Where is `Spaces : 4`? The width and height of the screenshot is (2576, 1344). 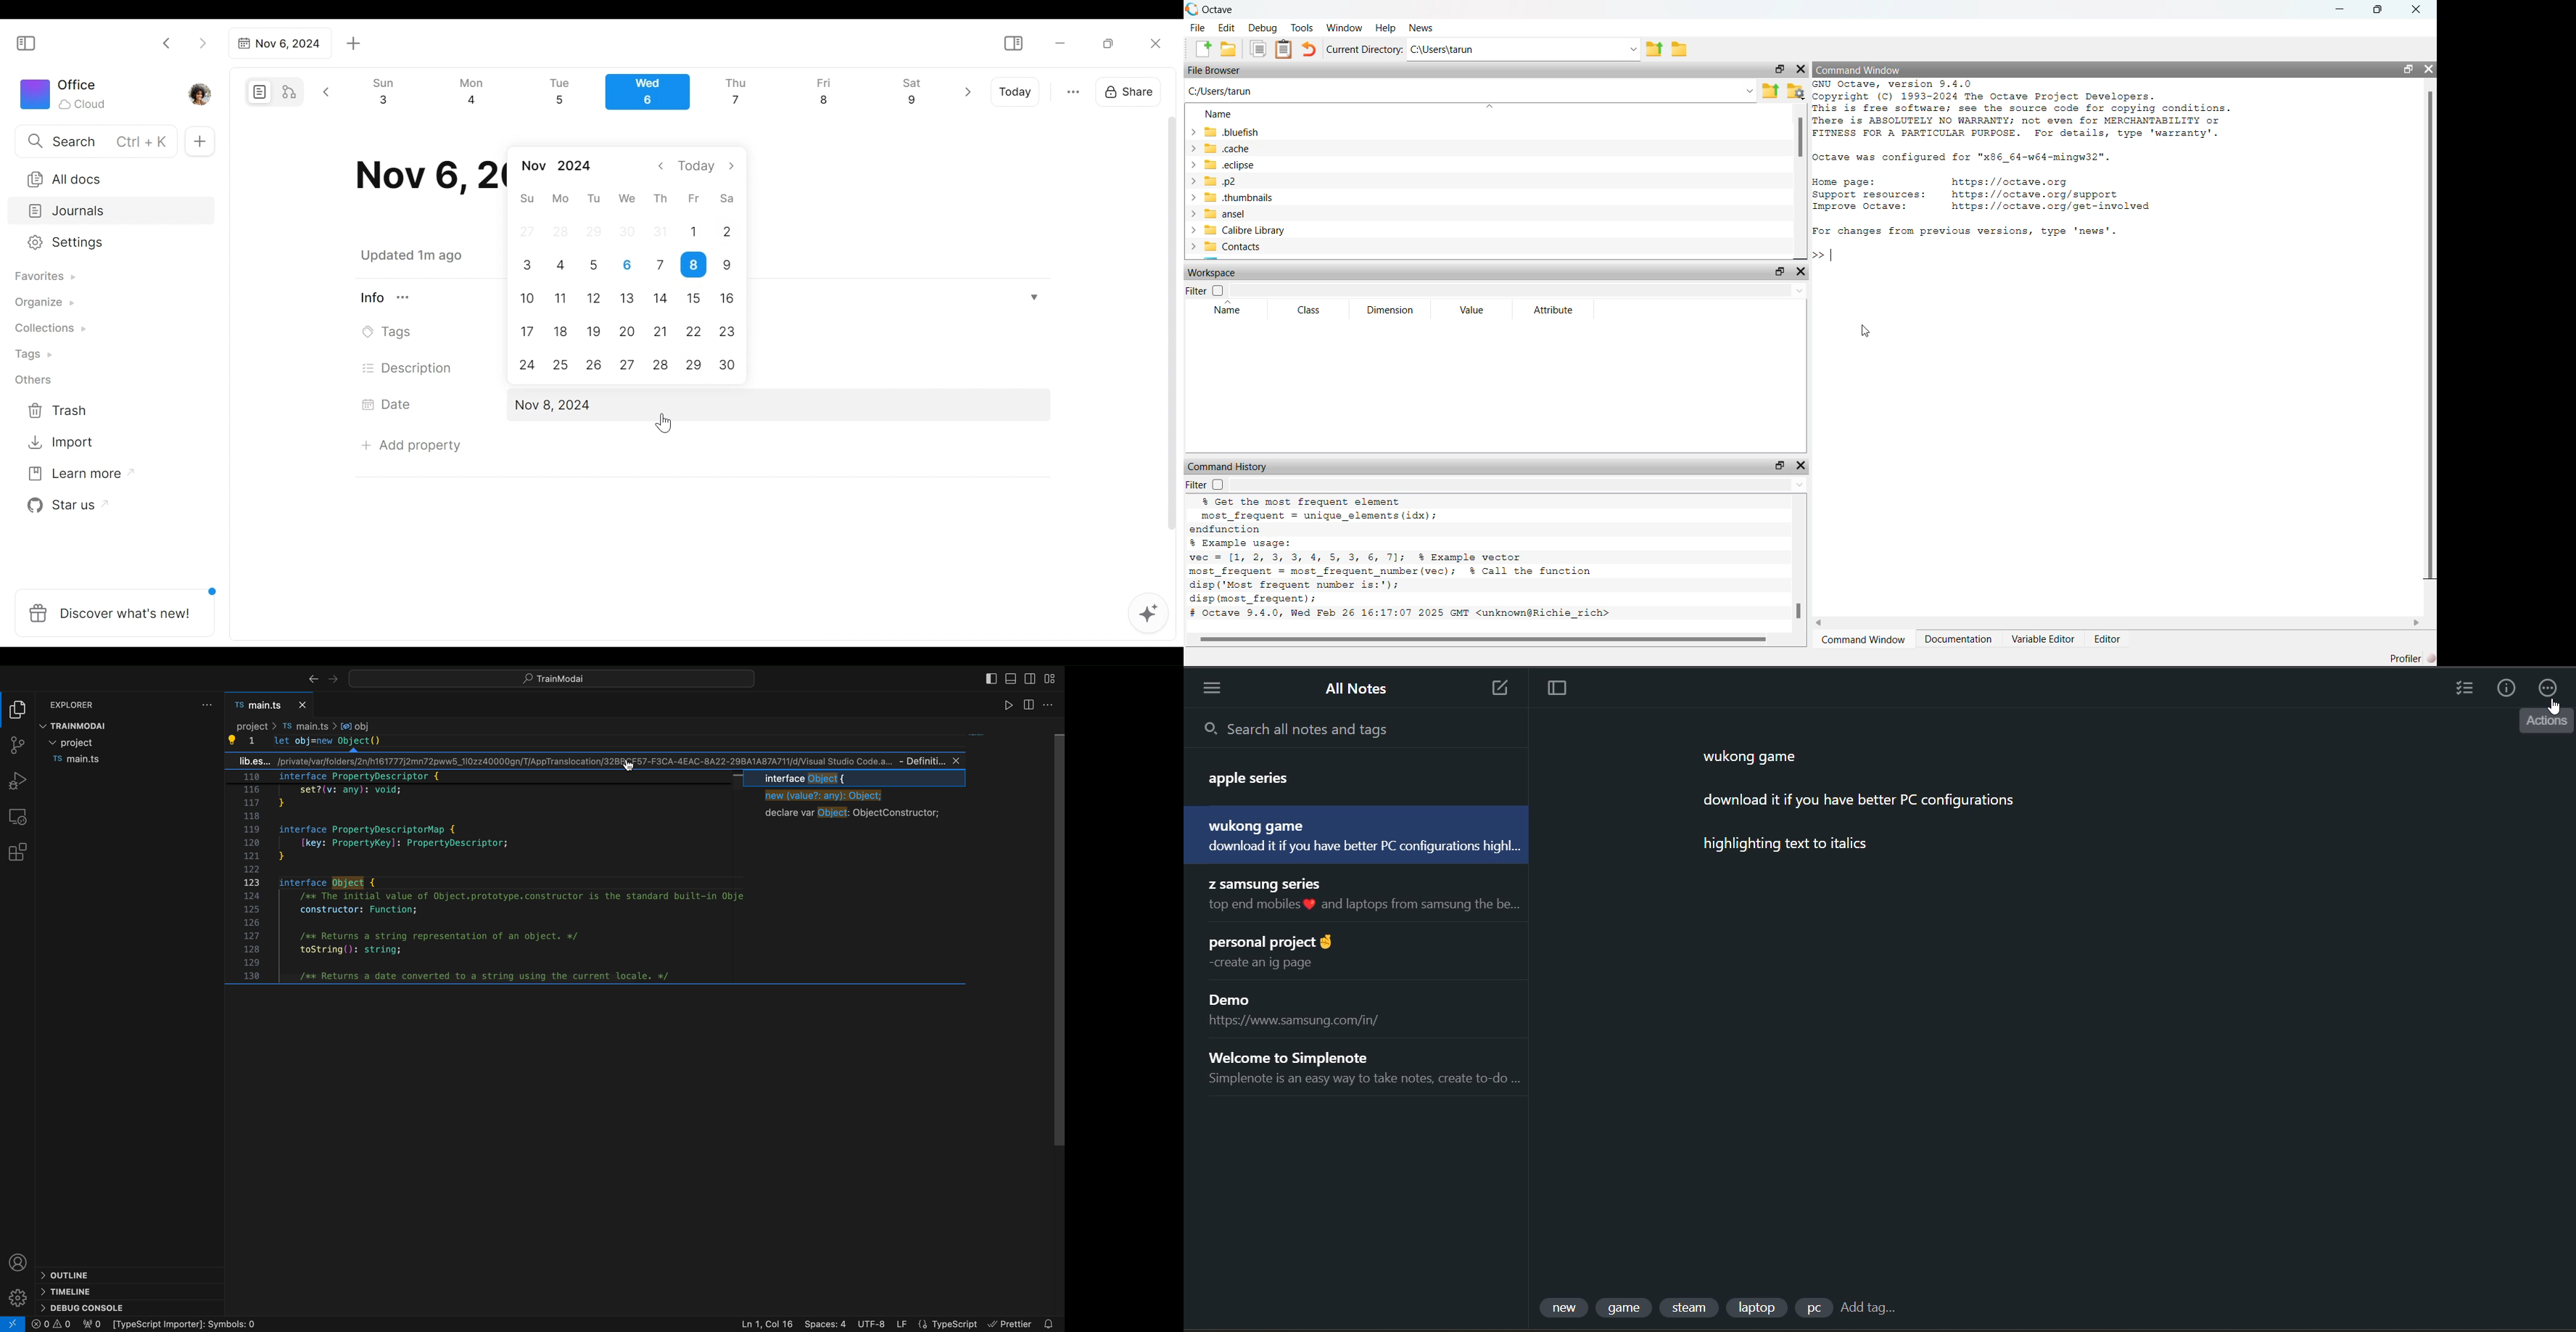 Spaces : 4 is located at coordinates (826, 1321).